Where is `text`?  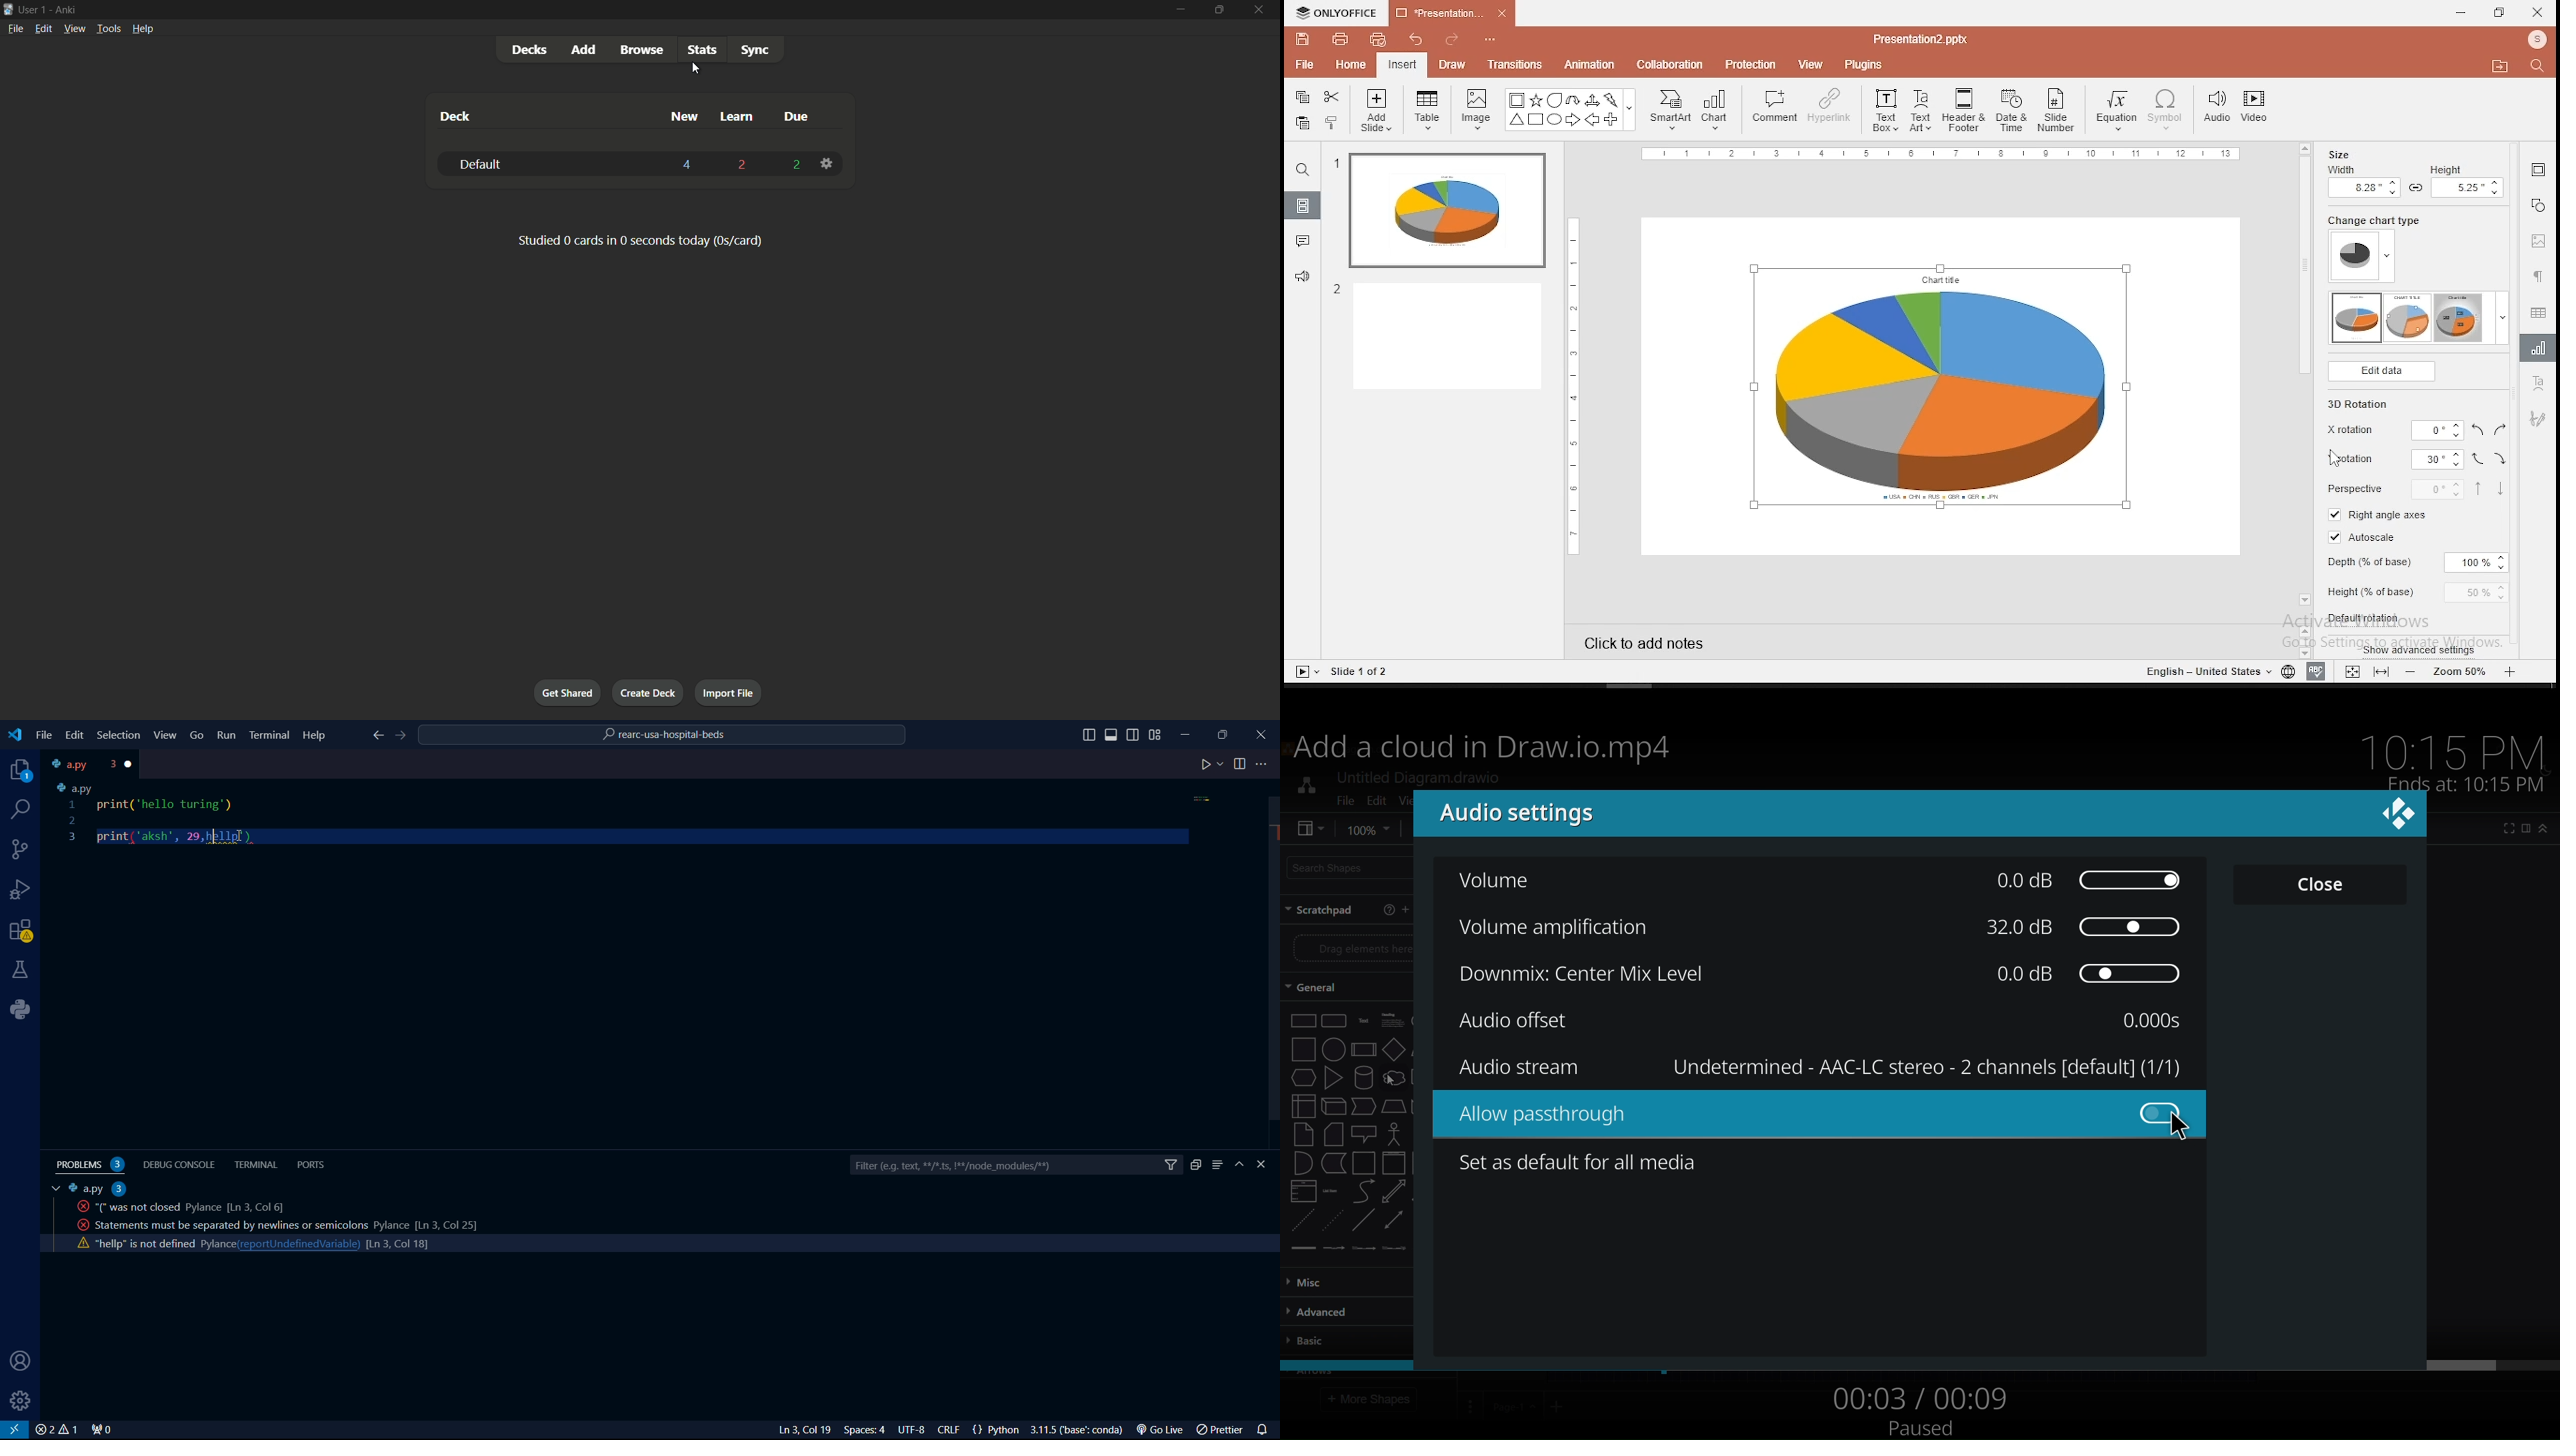
text is located at coordinates (639, 240).